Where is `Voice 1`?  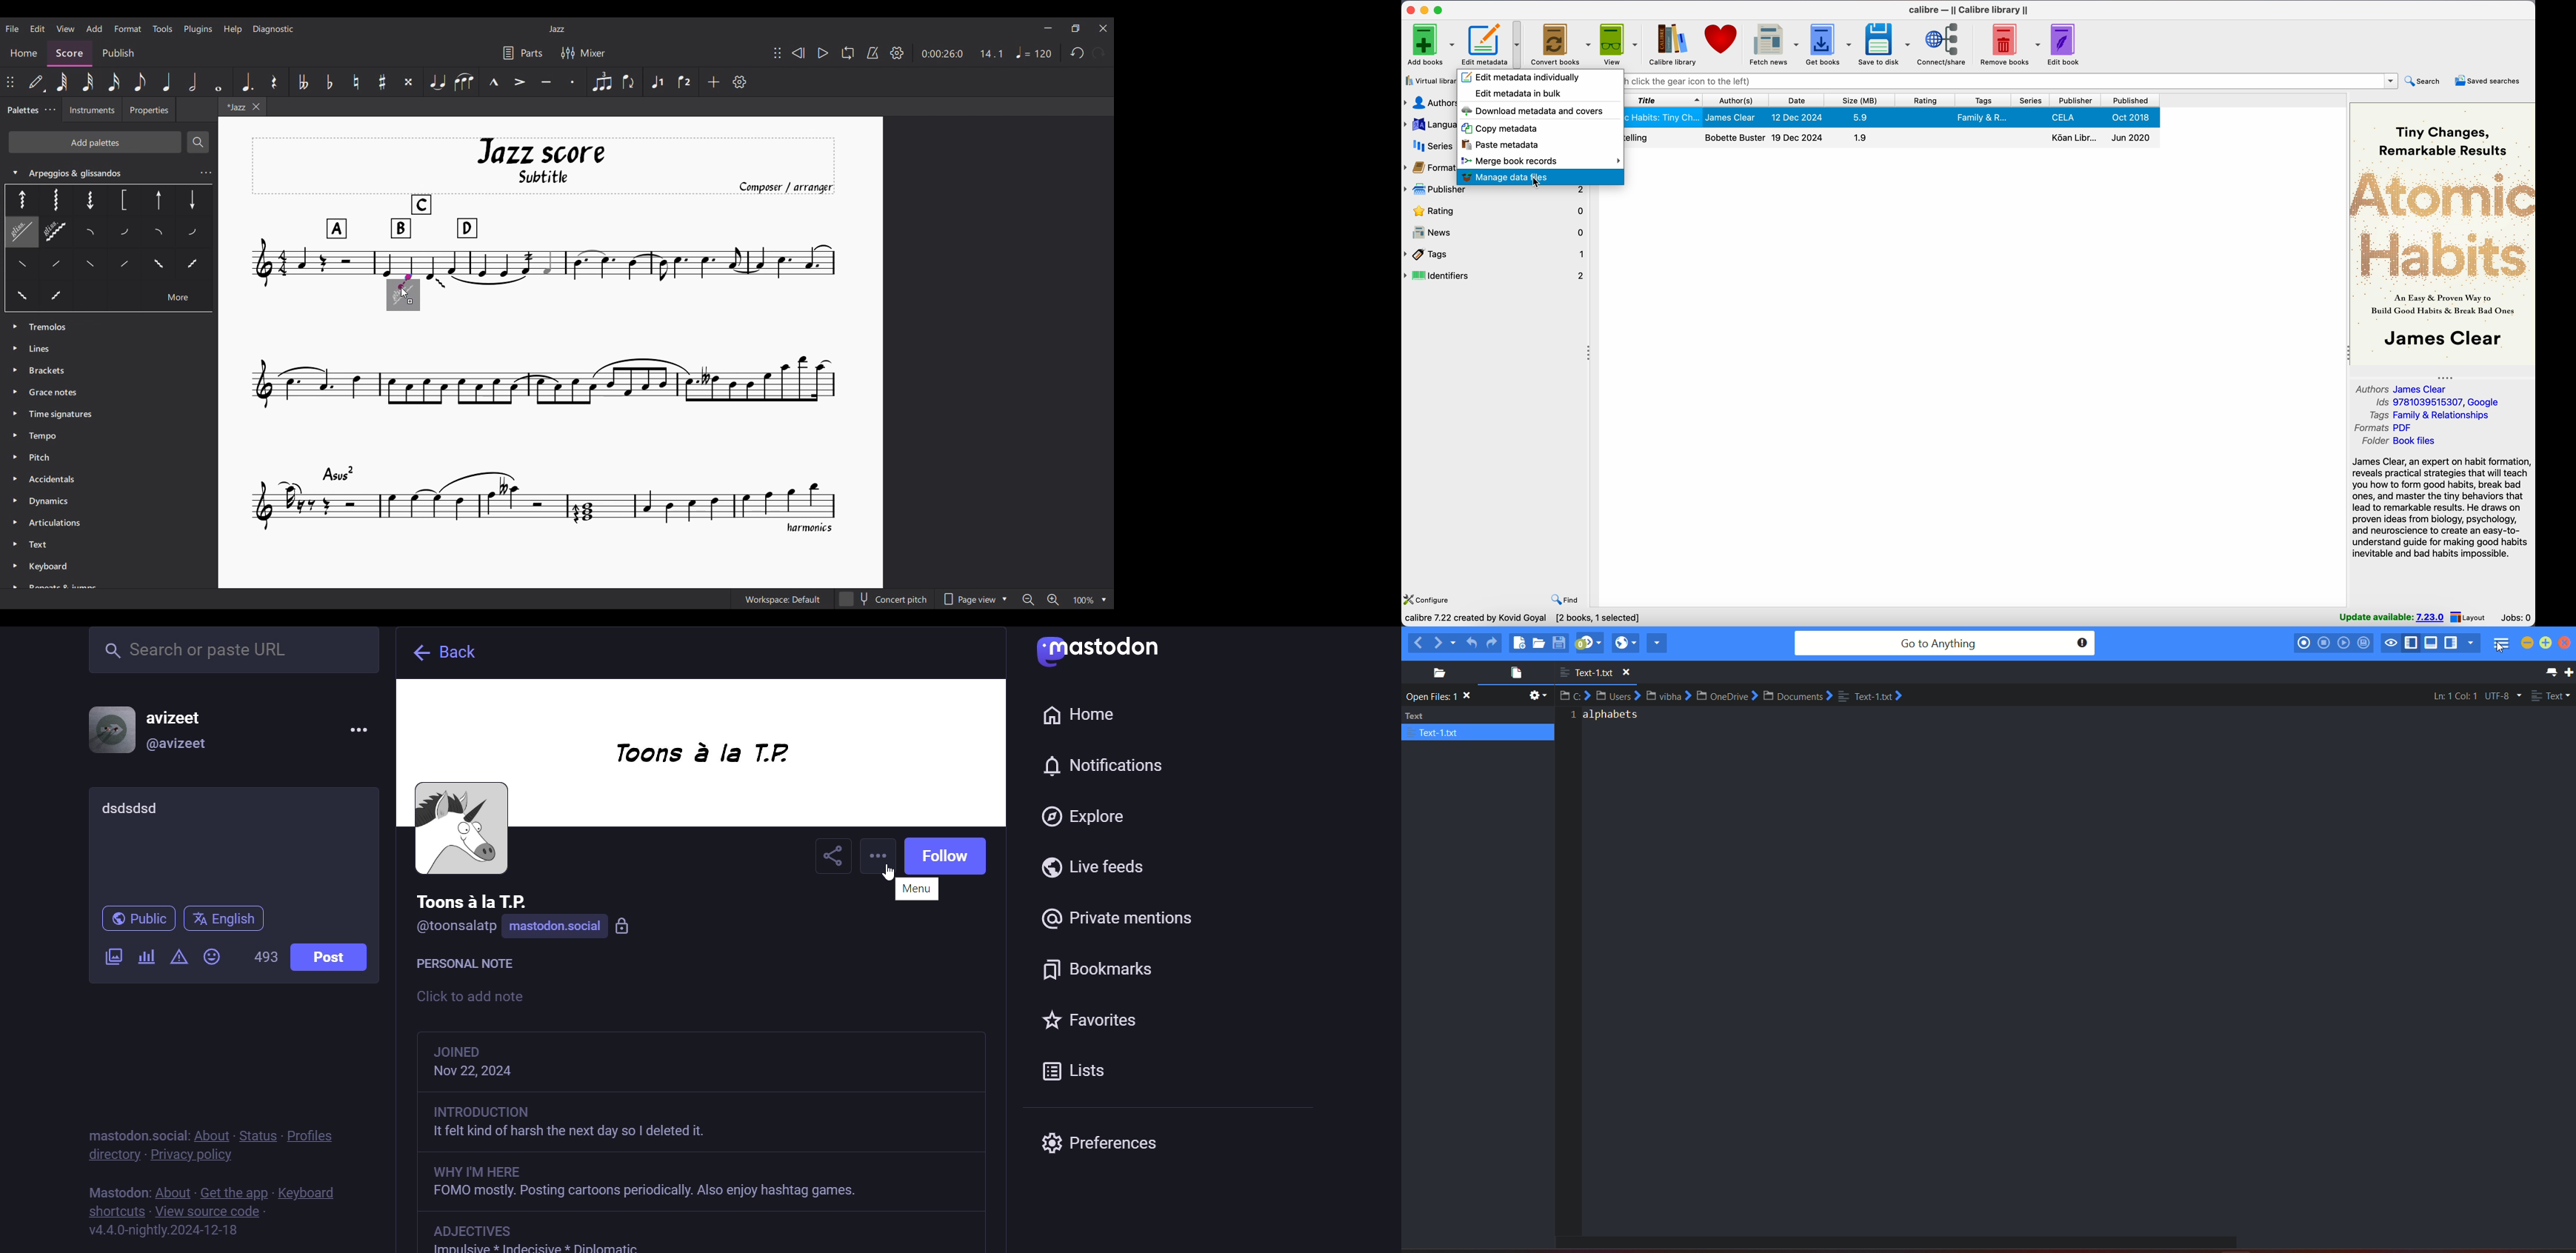
Voice 1 is located at coordinates (657, 81).